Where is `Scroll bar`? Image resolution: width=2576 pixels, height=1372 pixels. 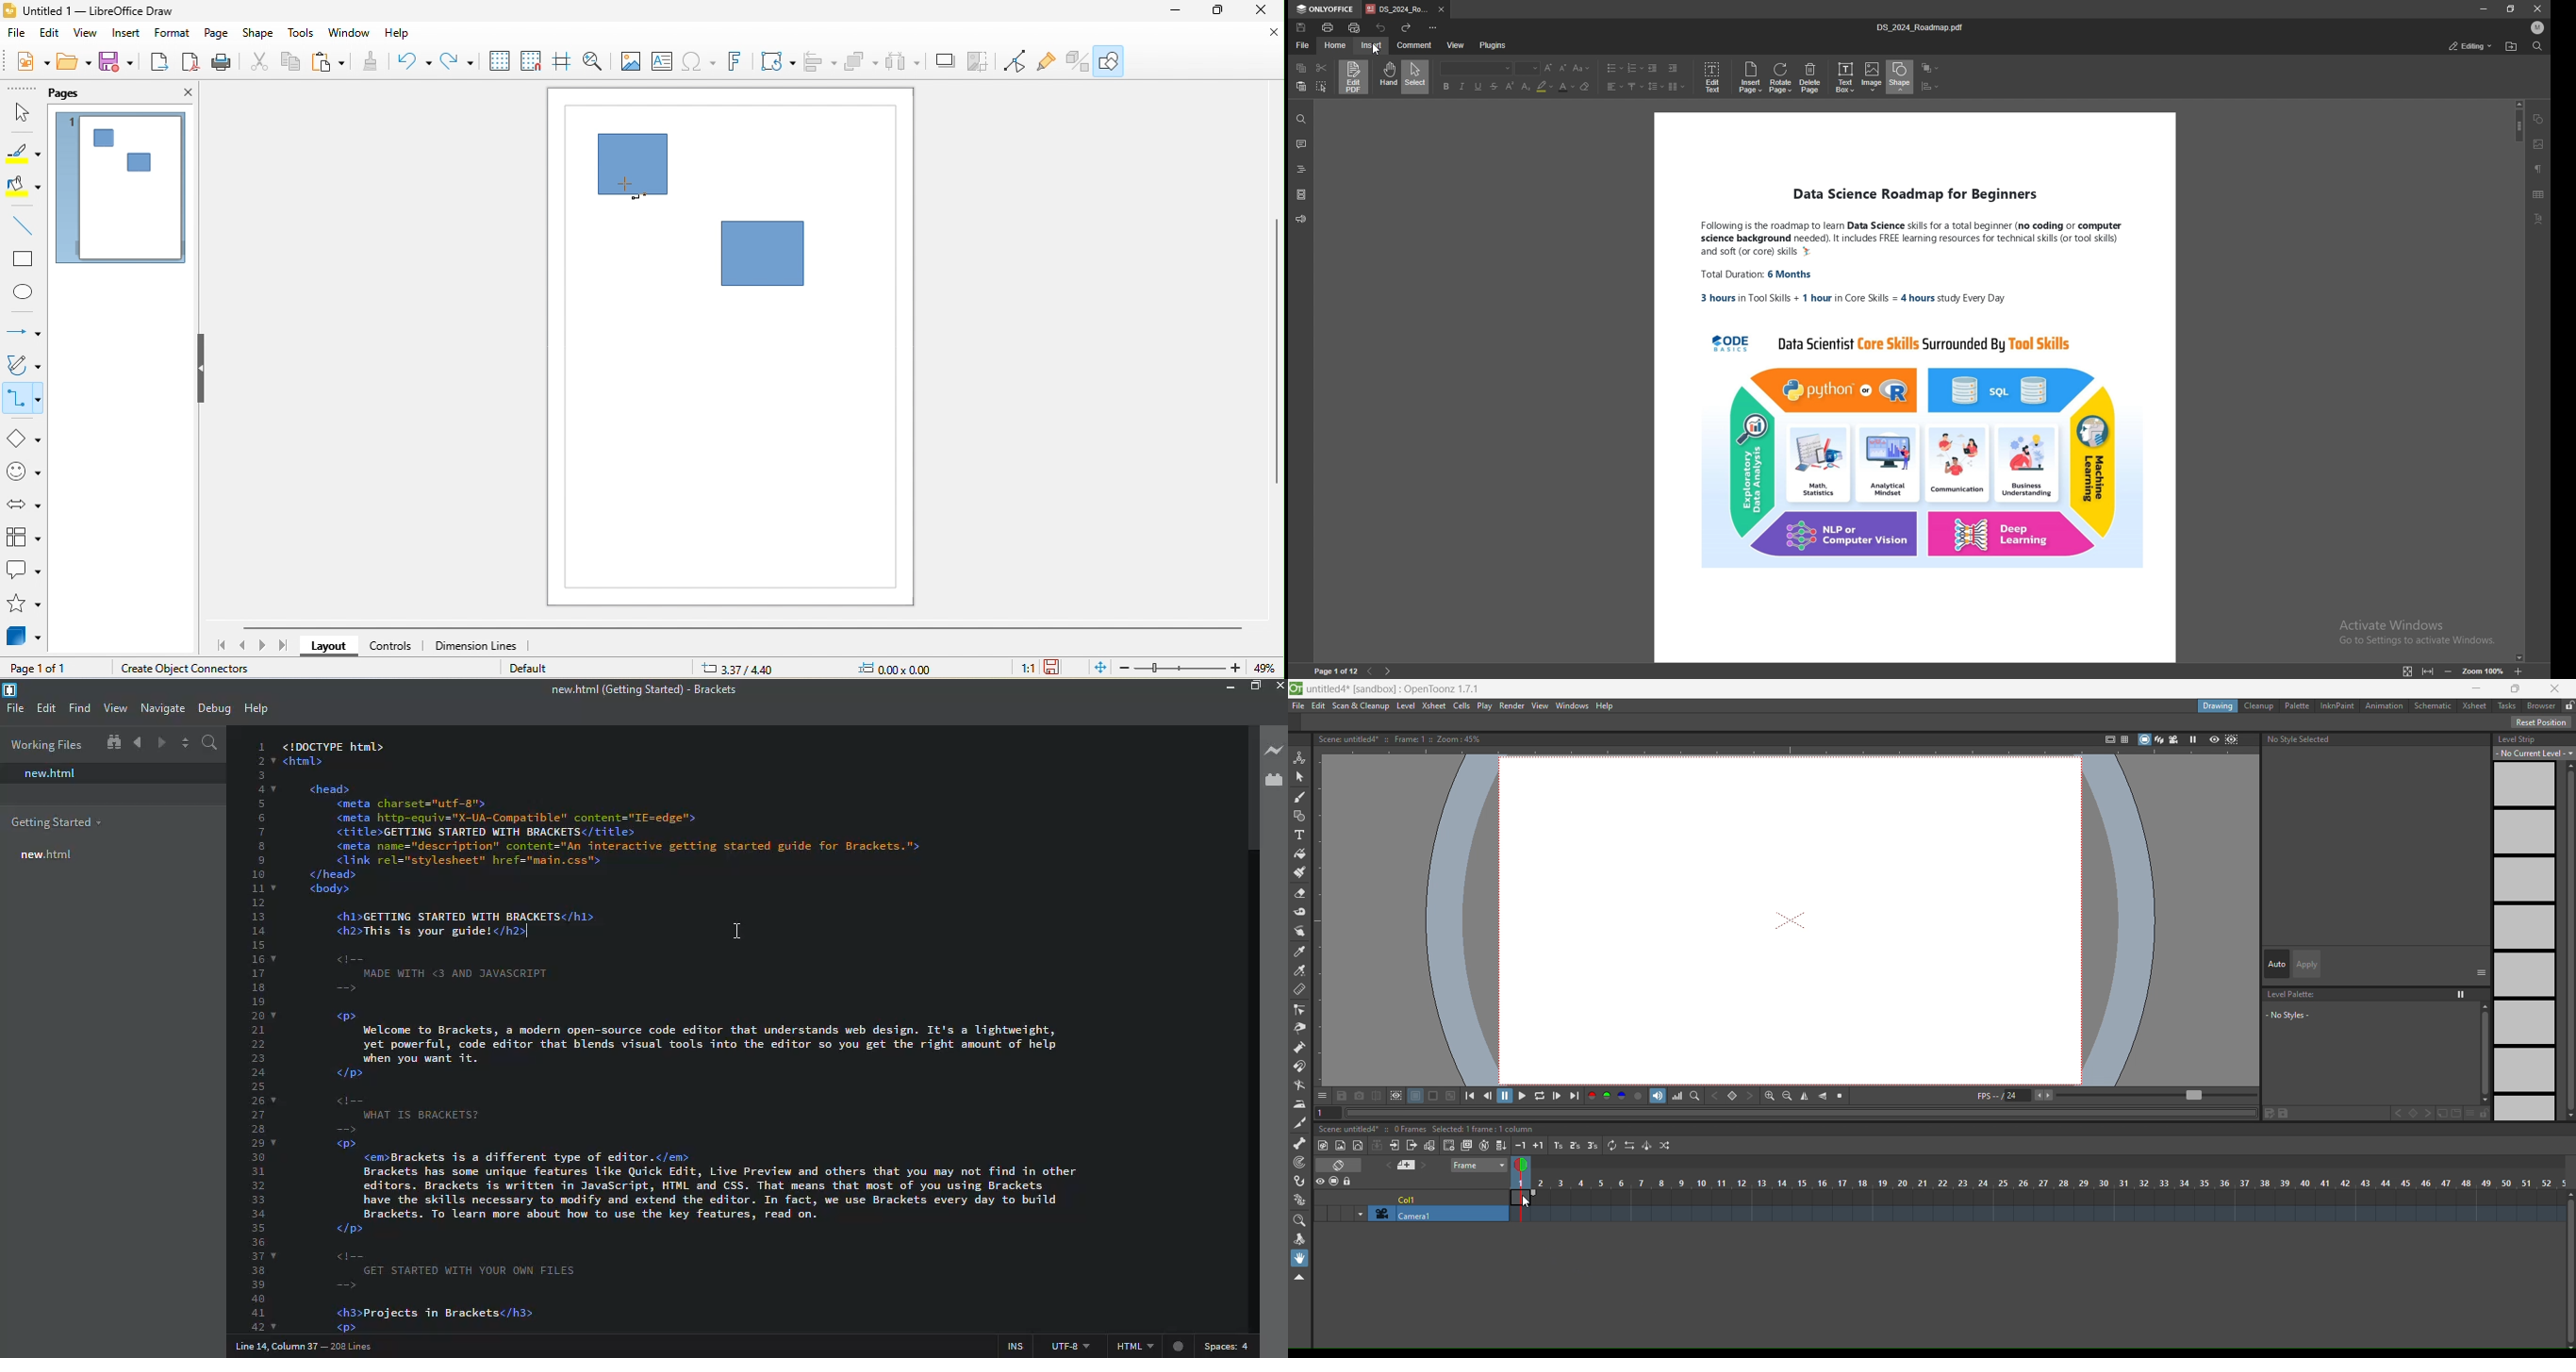 Scroll bar is located at coordinates (2568, 1269).